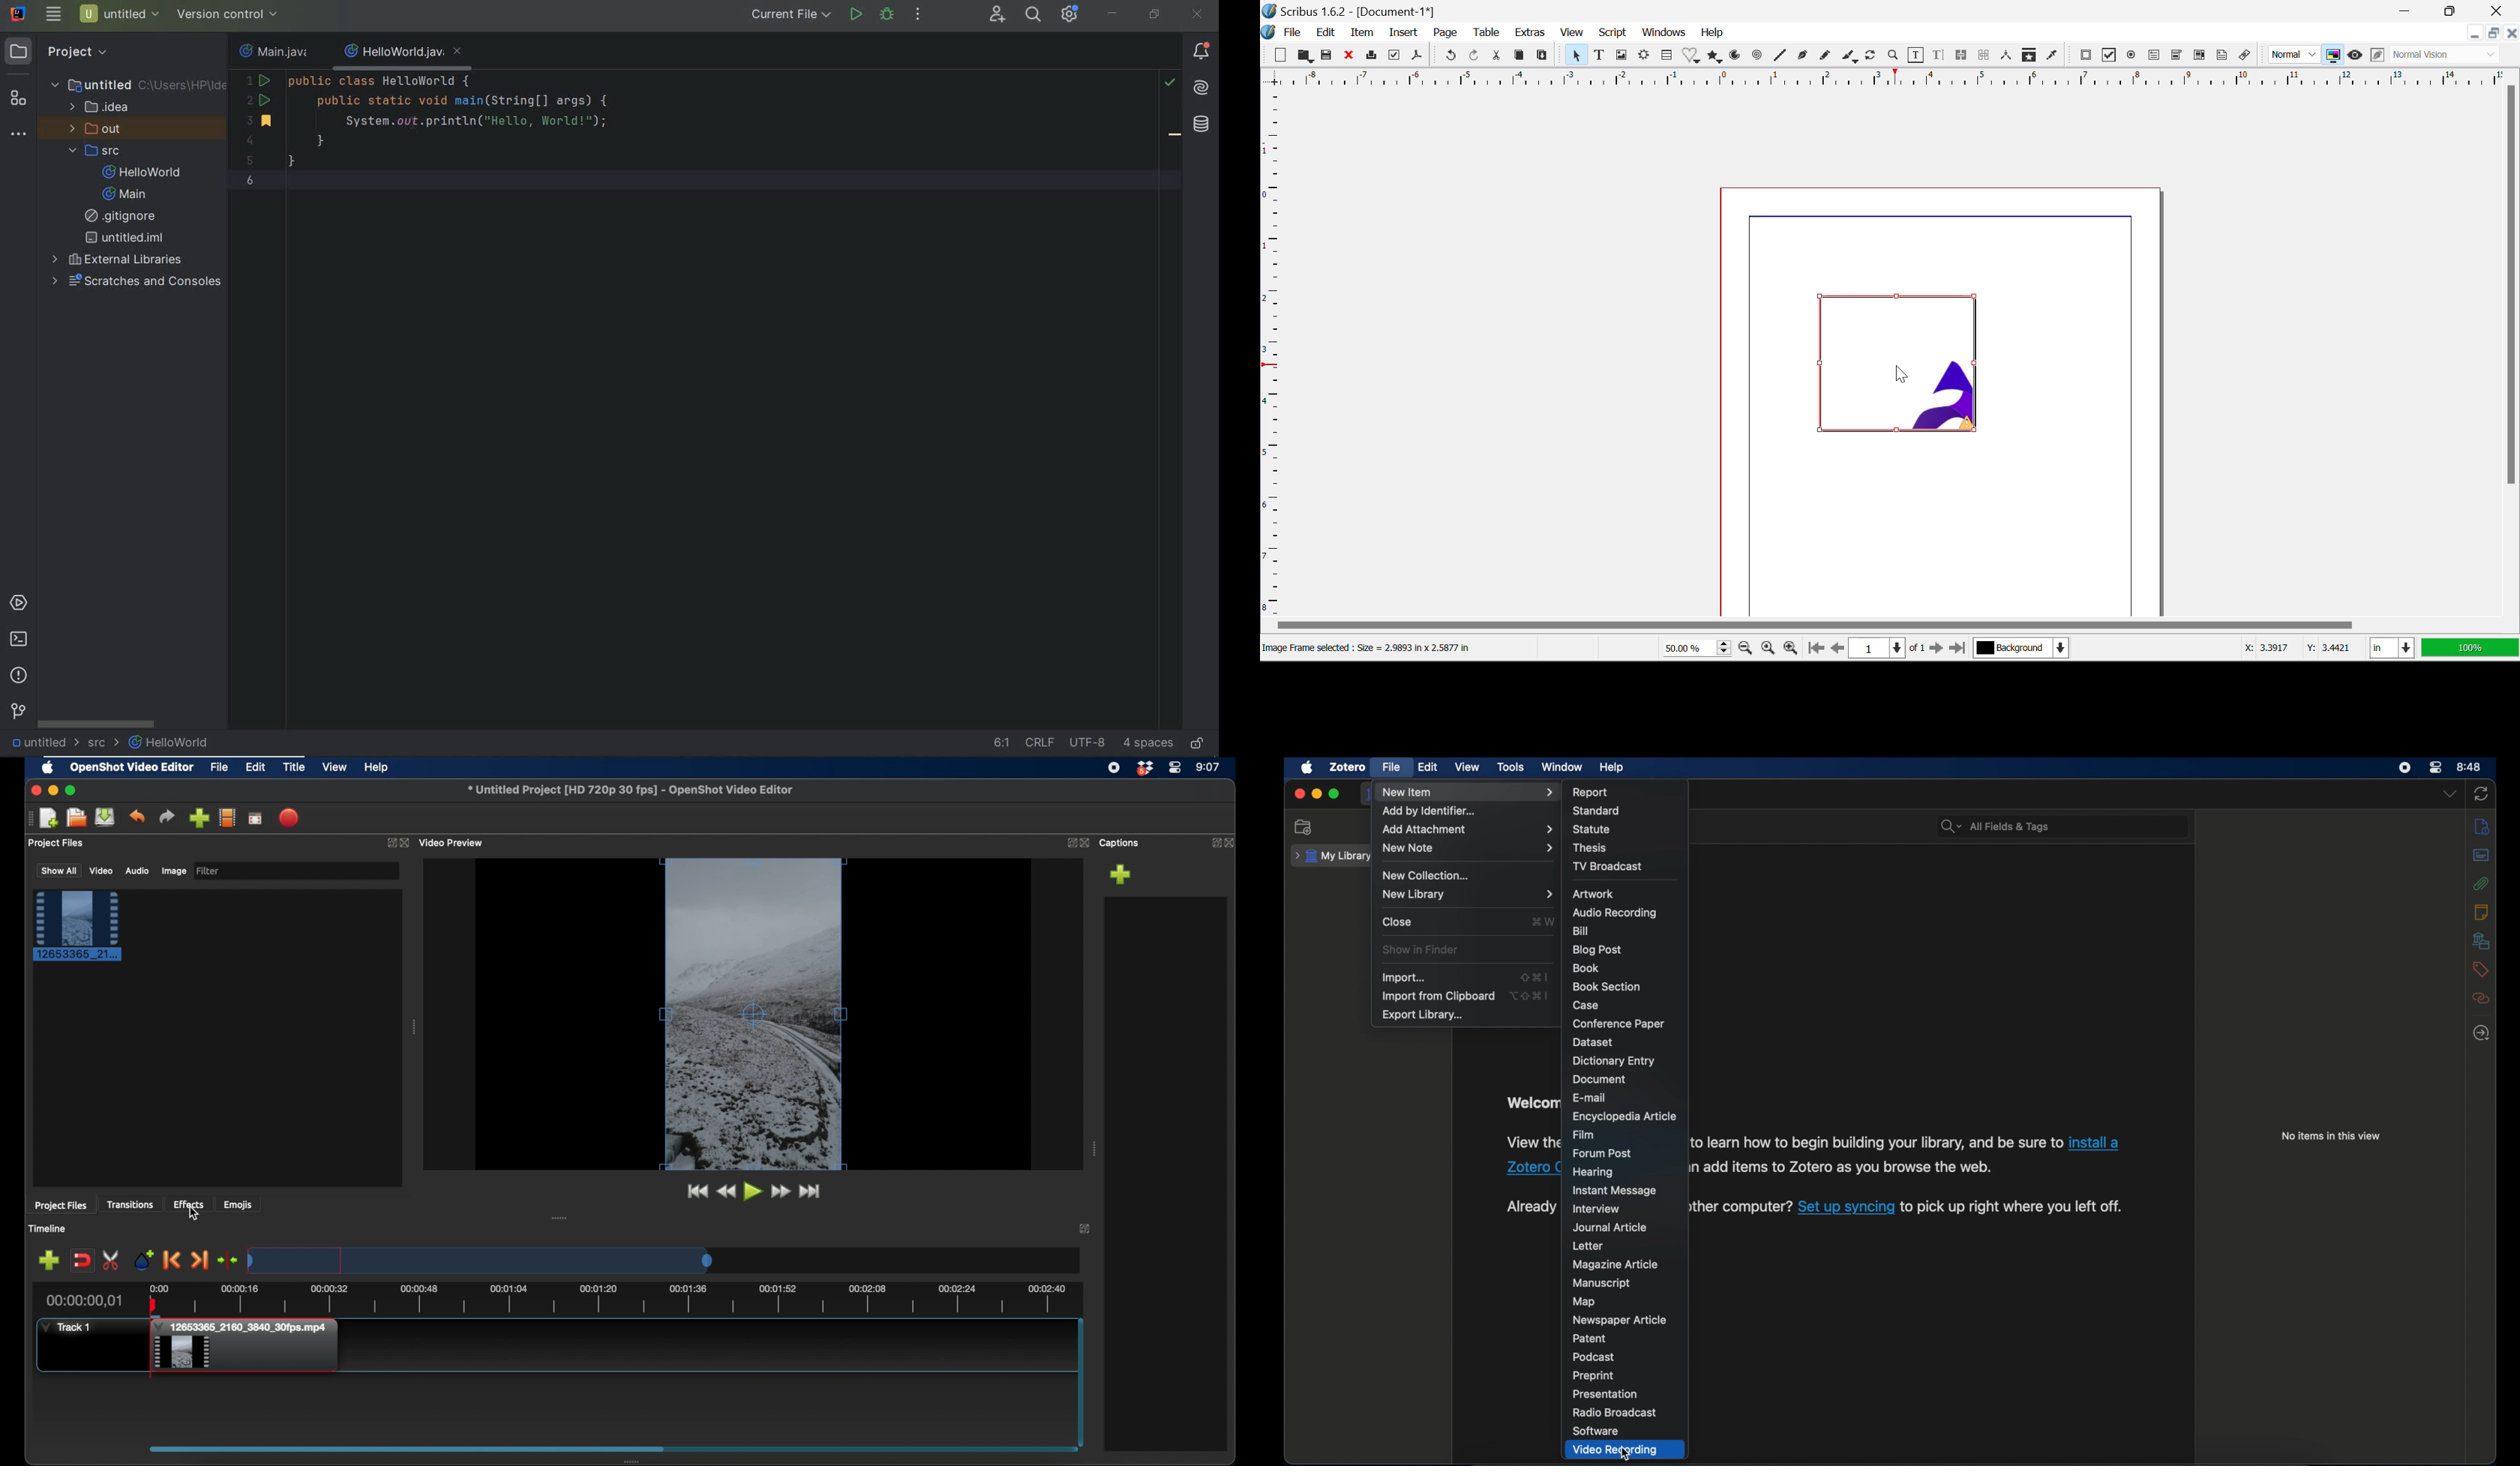 The height and width of the screenshot is (1484, 2520). Describe the element at coordinates (1625, 1116) in the screenshot. I see `encyclopedia article` at that location.